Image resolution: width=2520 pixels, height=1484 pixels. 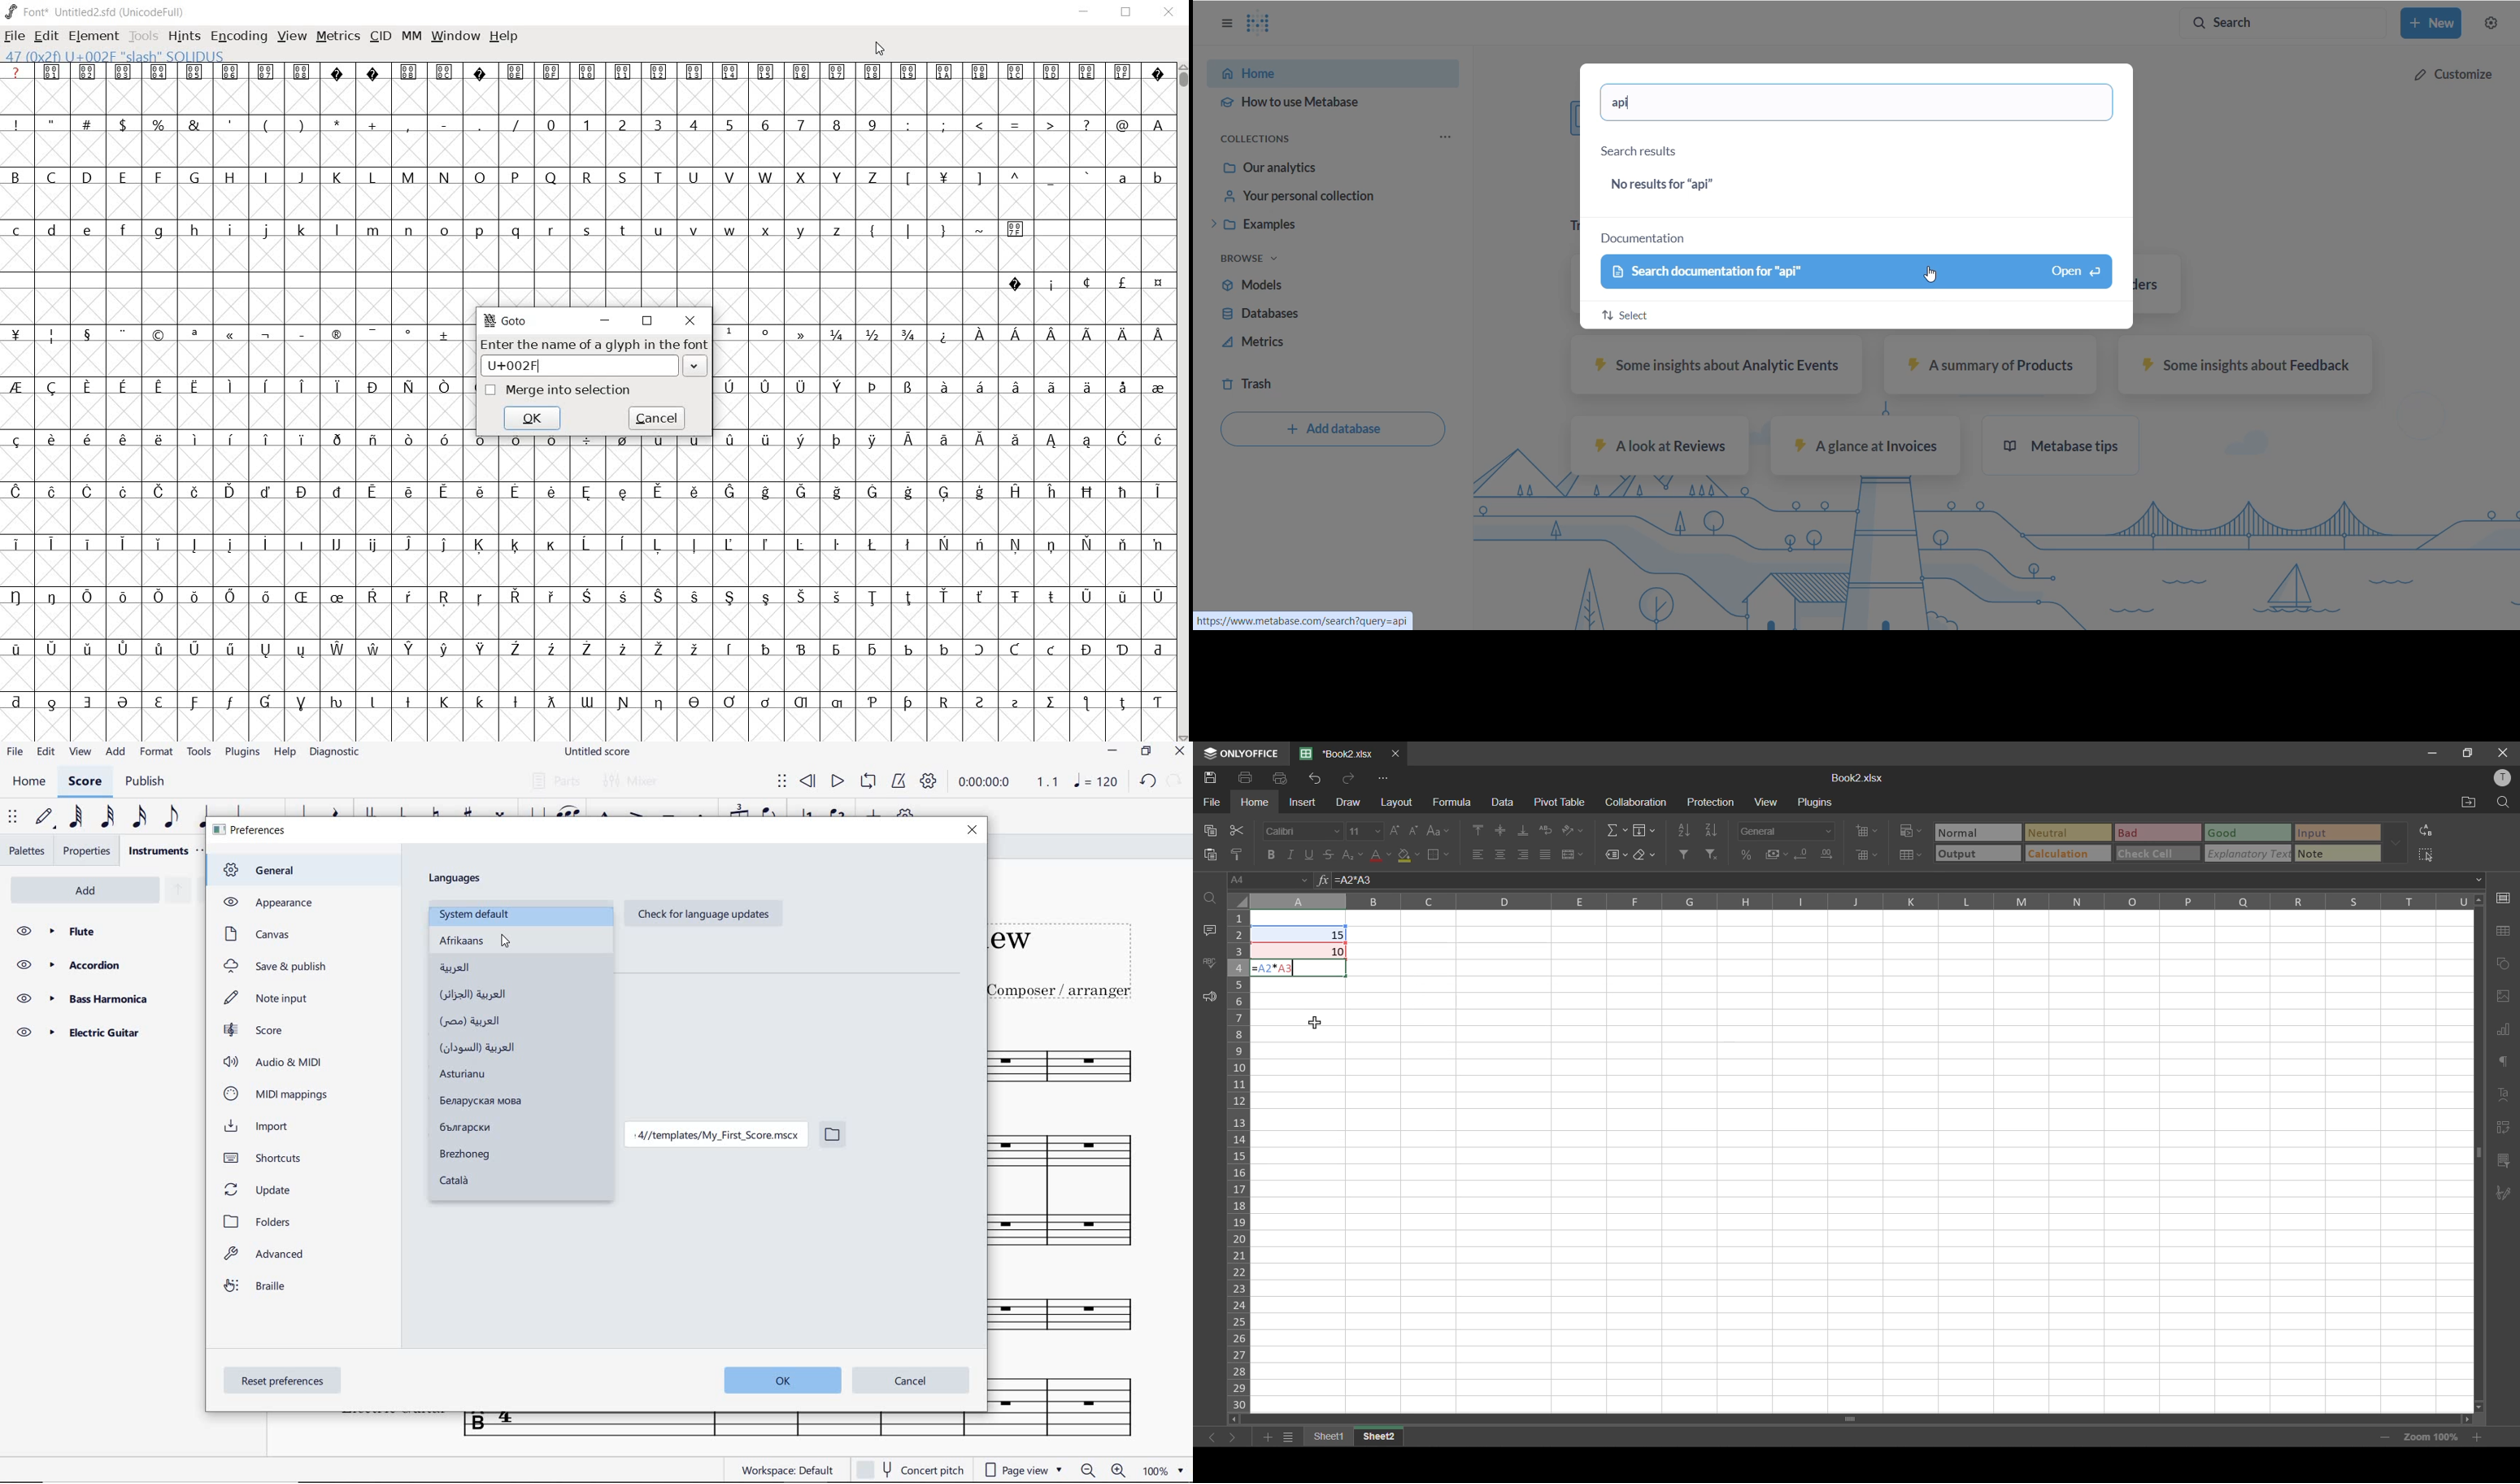 What do you see at coordinates (559, 390) in the screenshot?
I see `Merge into selection` at bounding box center [559, 390].